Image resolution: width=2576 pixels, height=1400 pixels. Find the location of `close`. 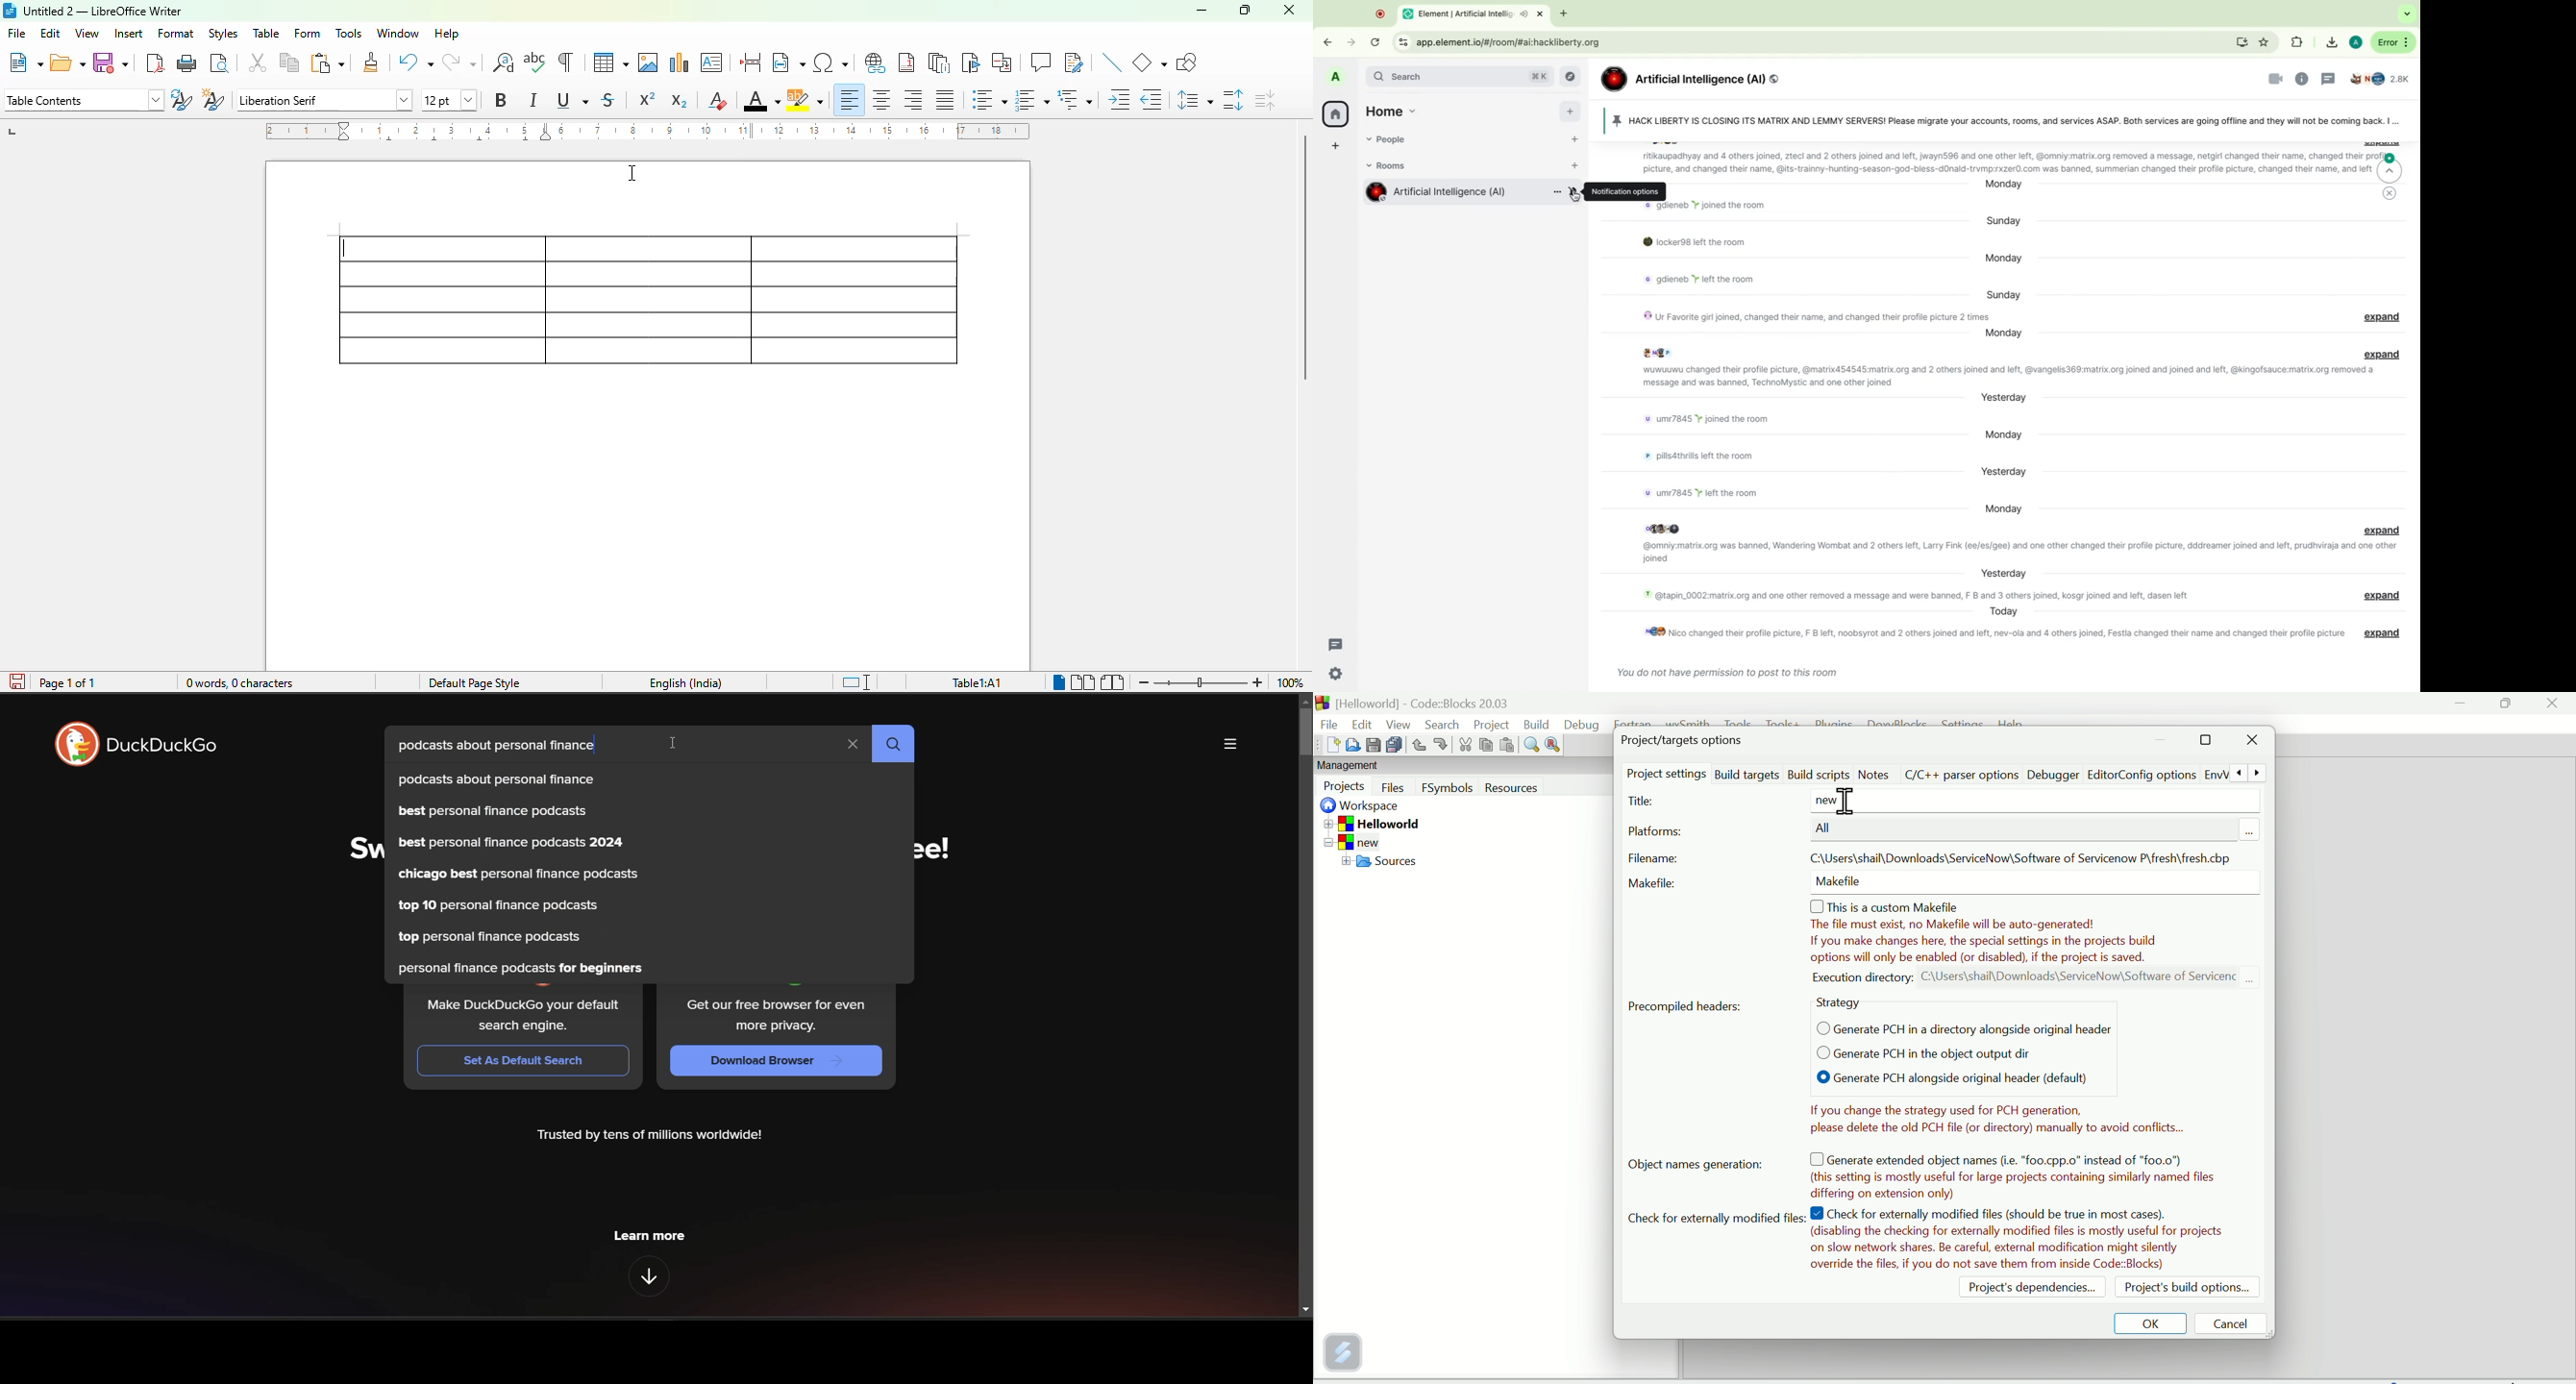

close is located at coordinates (2389, 193).